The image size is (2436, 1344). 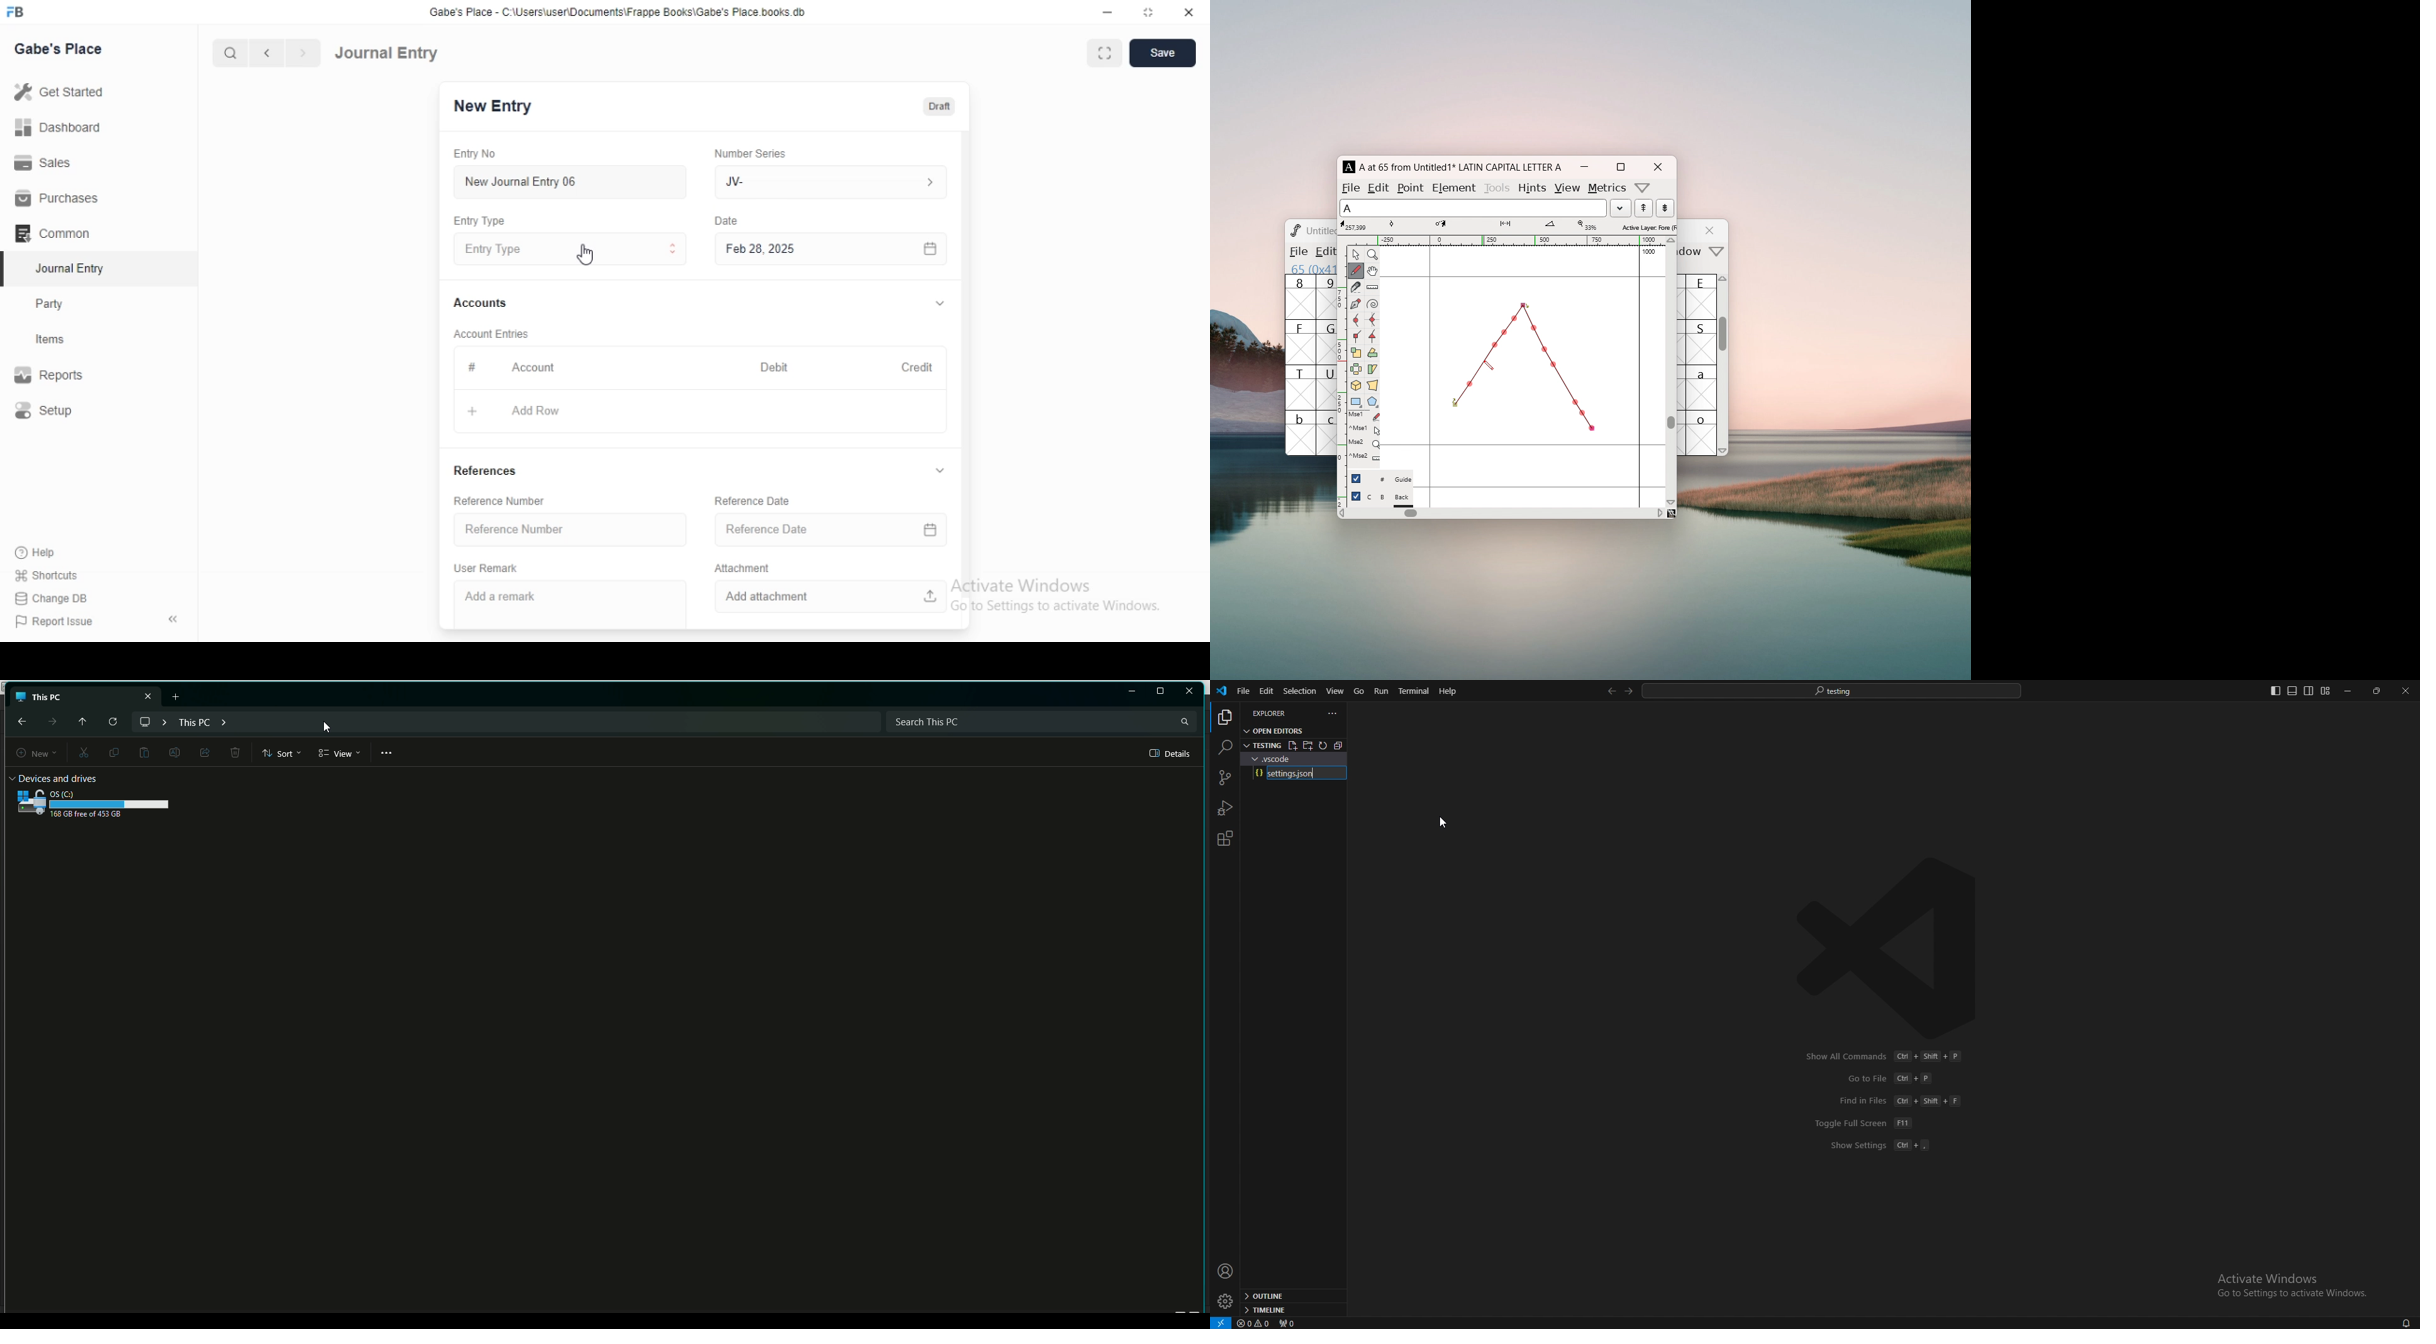 What do you see at coordinates (1372, 254) in the screenshot?
I see `maginify` at bounding box center [1372, 254].